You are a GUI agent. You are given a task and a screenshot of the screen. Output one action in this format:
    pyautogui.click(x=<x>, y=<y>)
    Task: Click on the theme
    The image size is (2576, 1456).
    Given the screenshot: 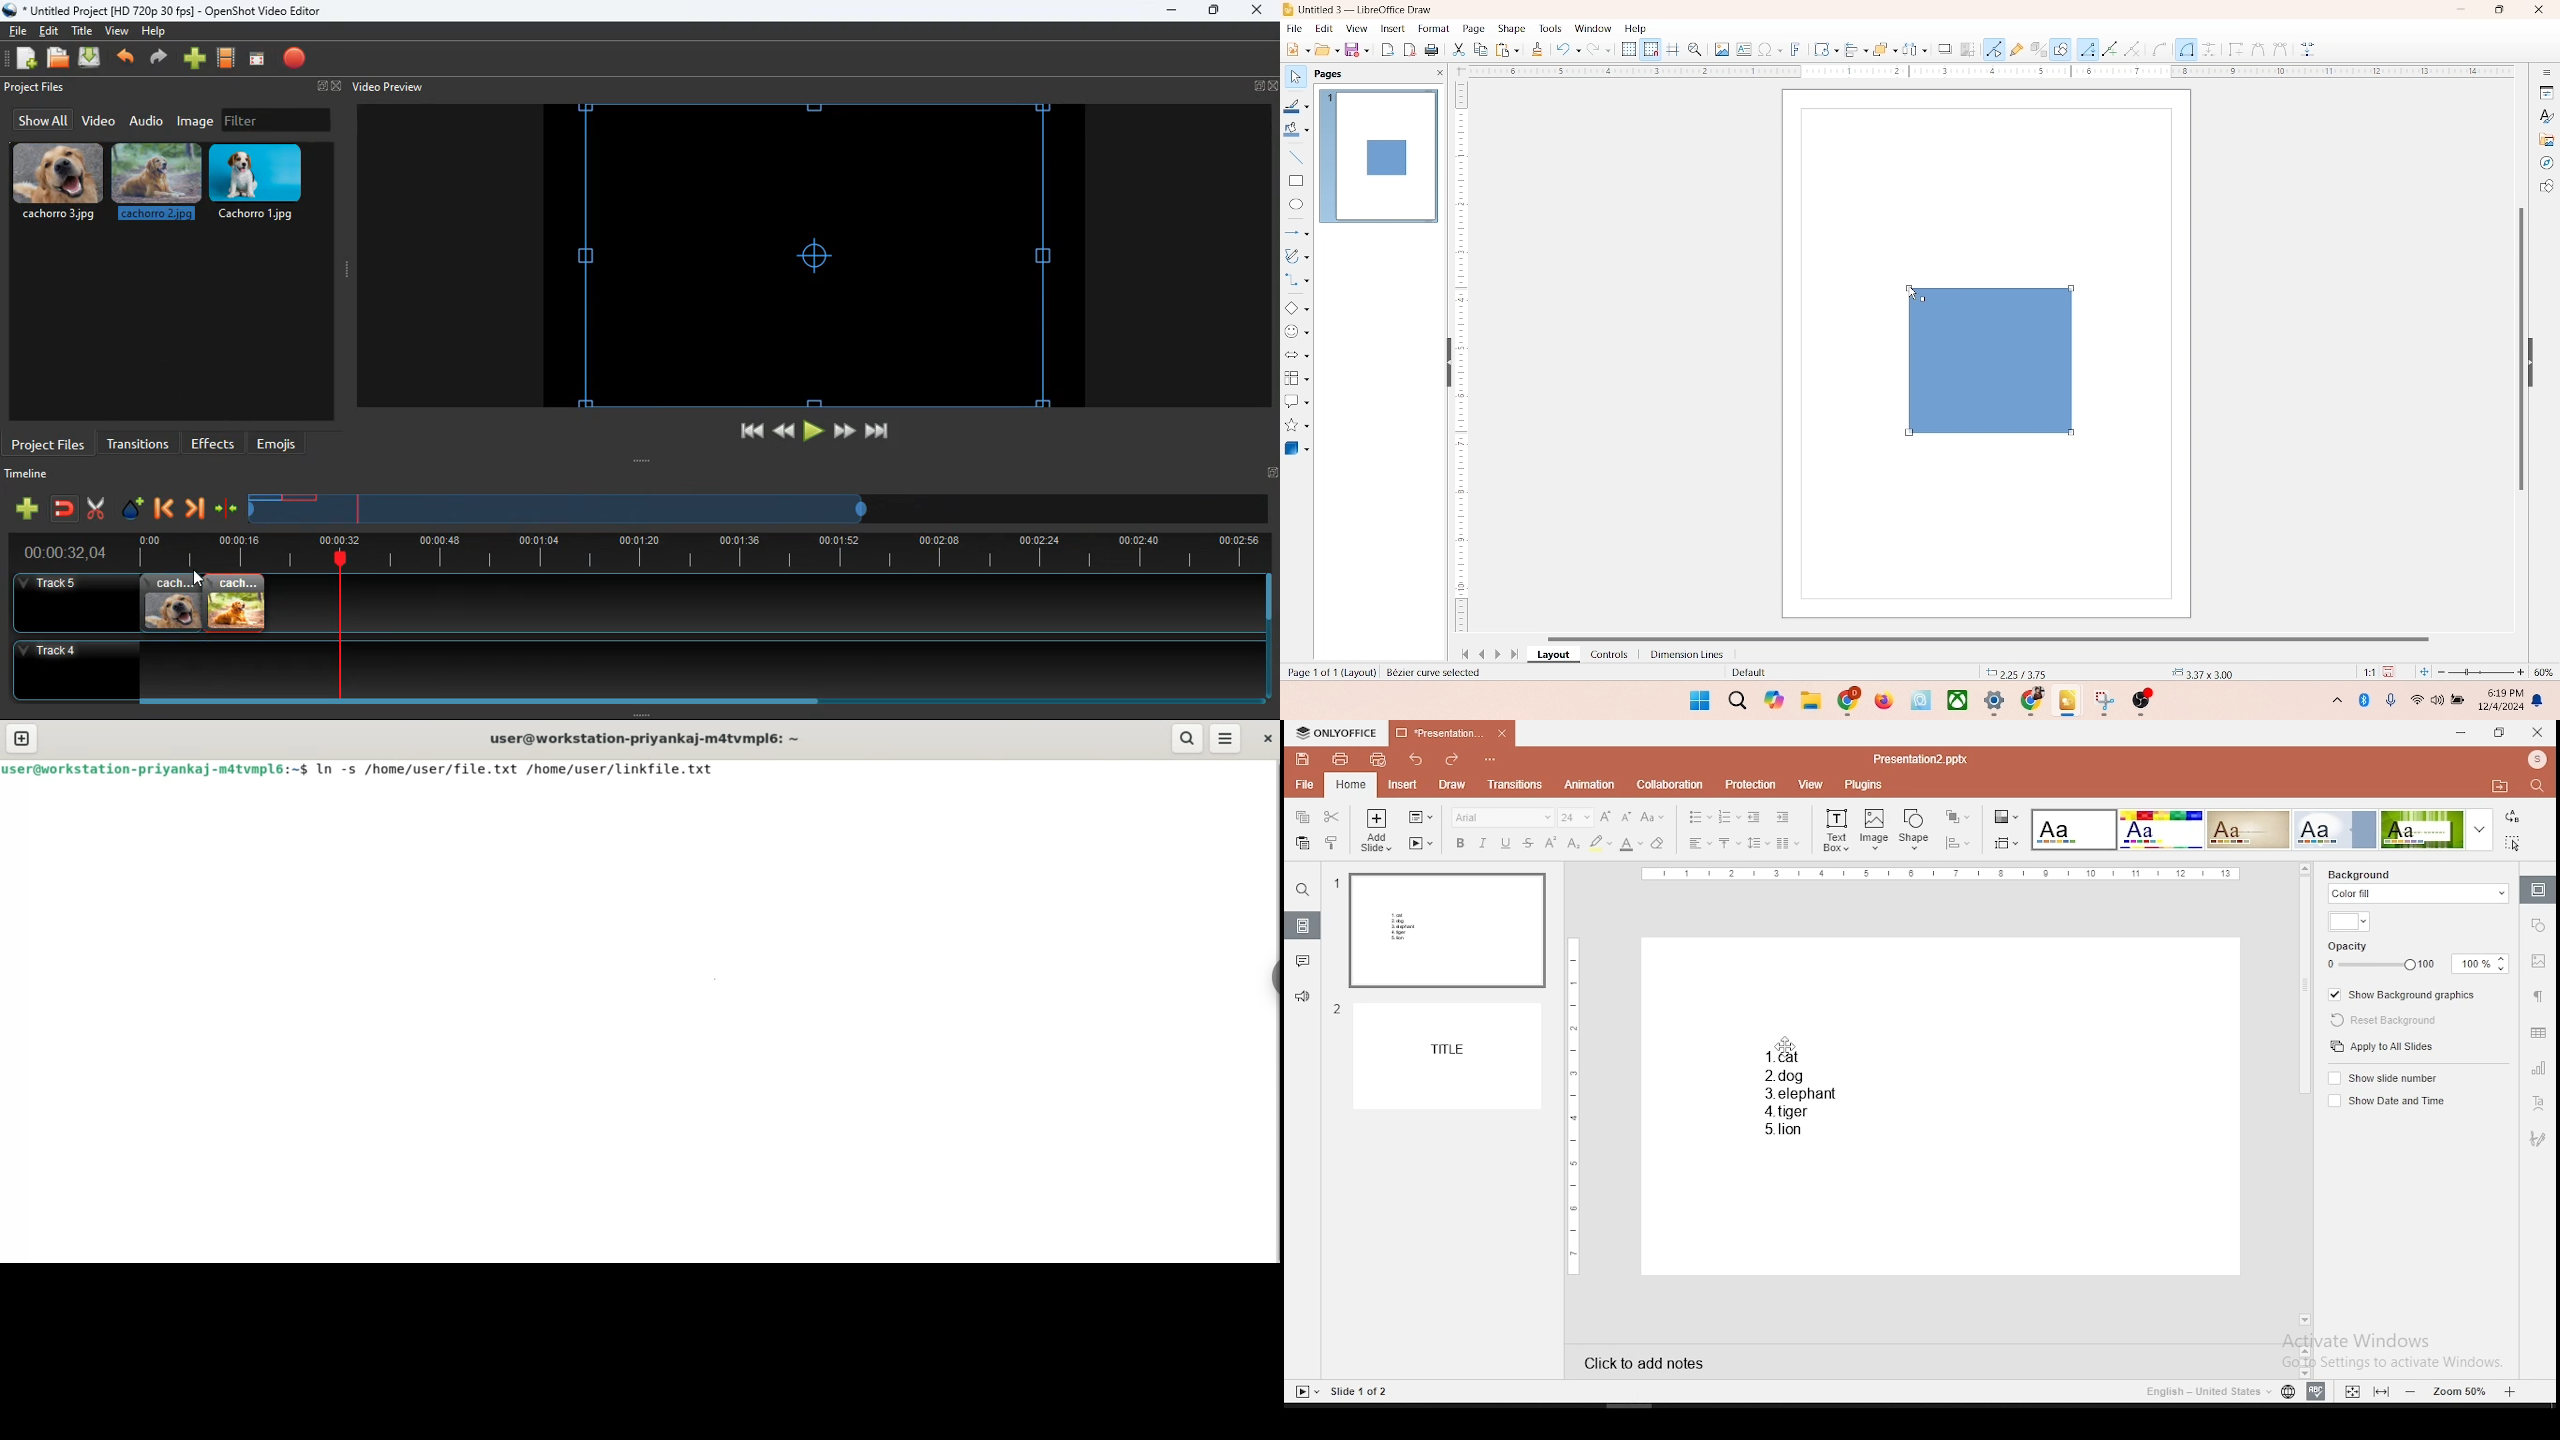 What is the action you would take?
    pyautogui.click(x=2075, y=830)
    